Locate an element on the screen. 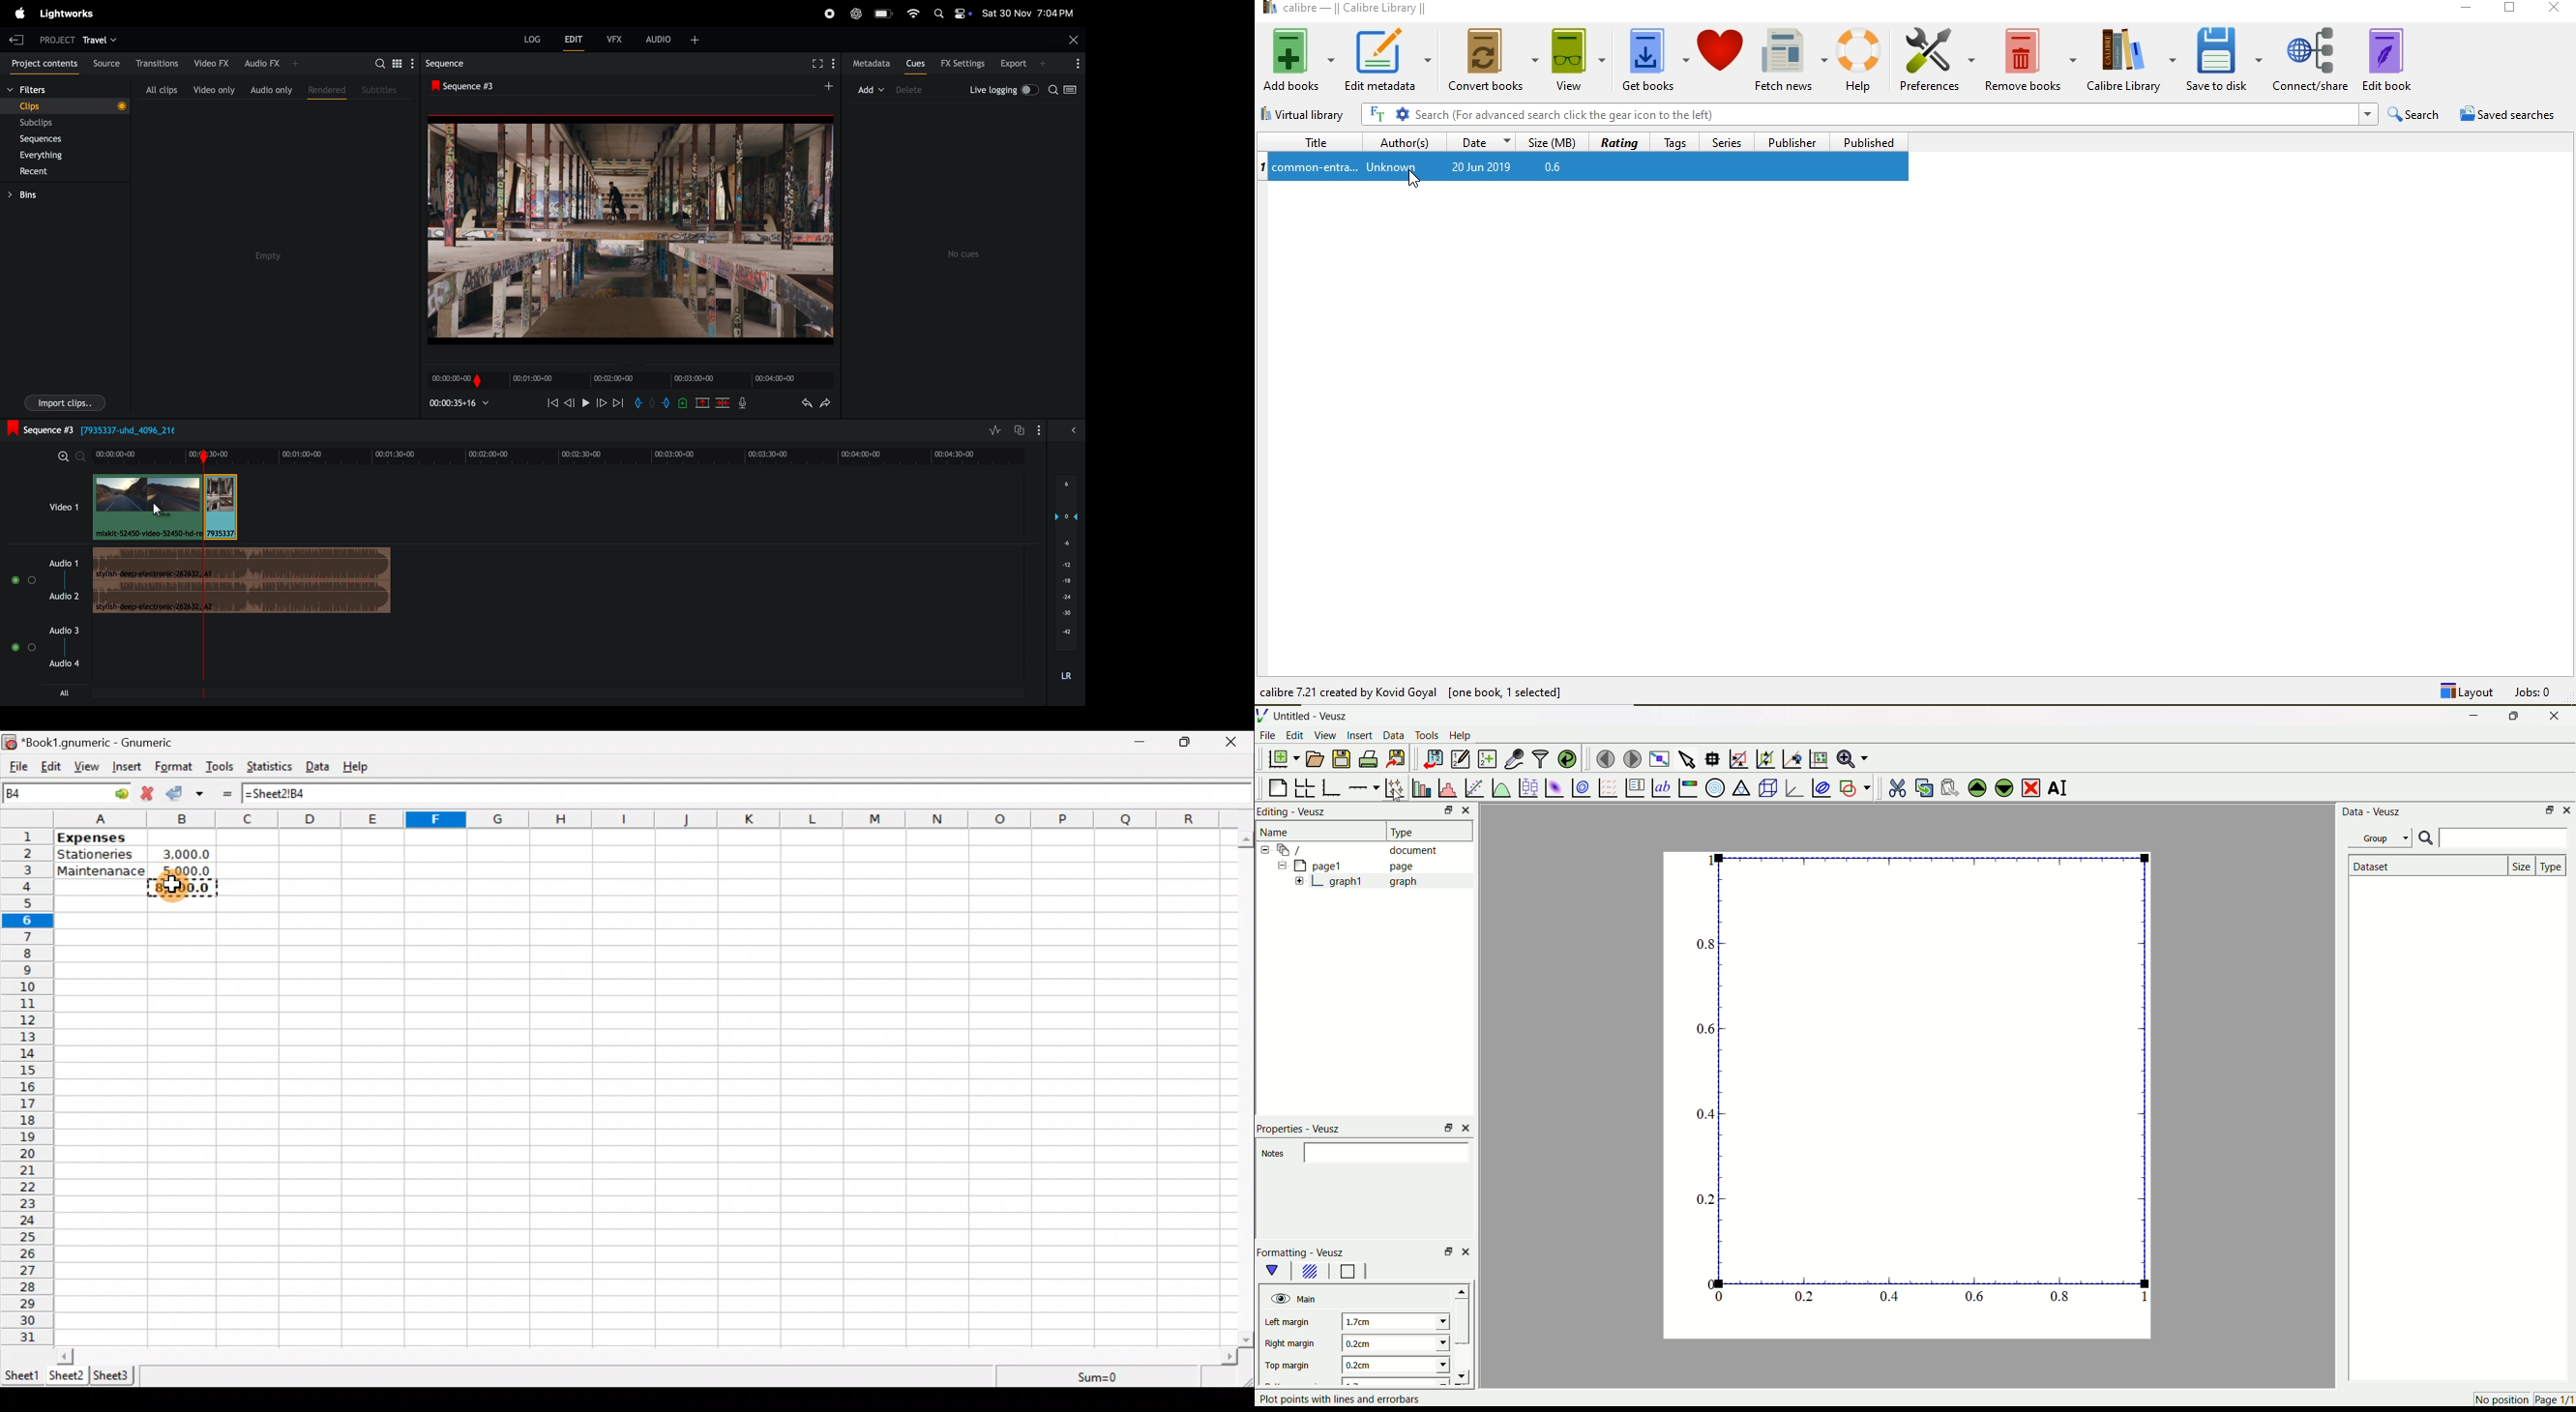  alphabets row is located at coordinates (636, 820).